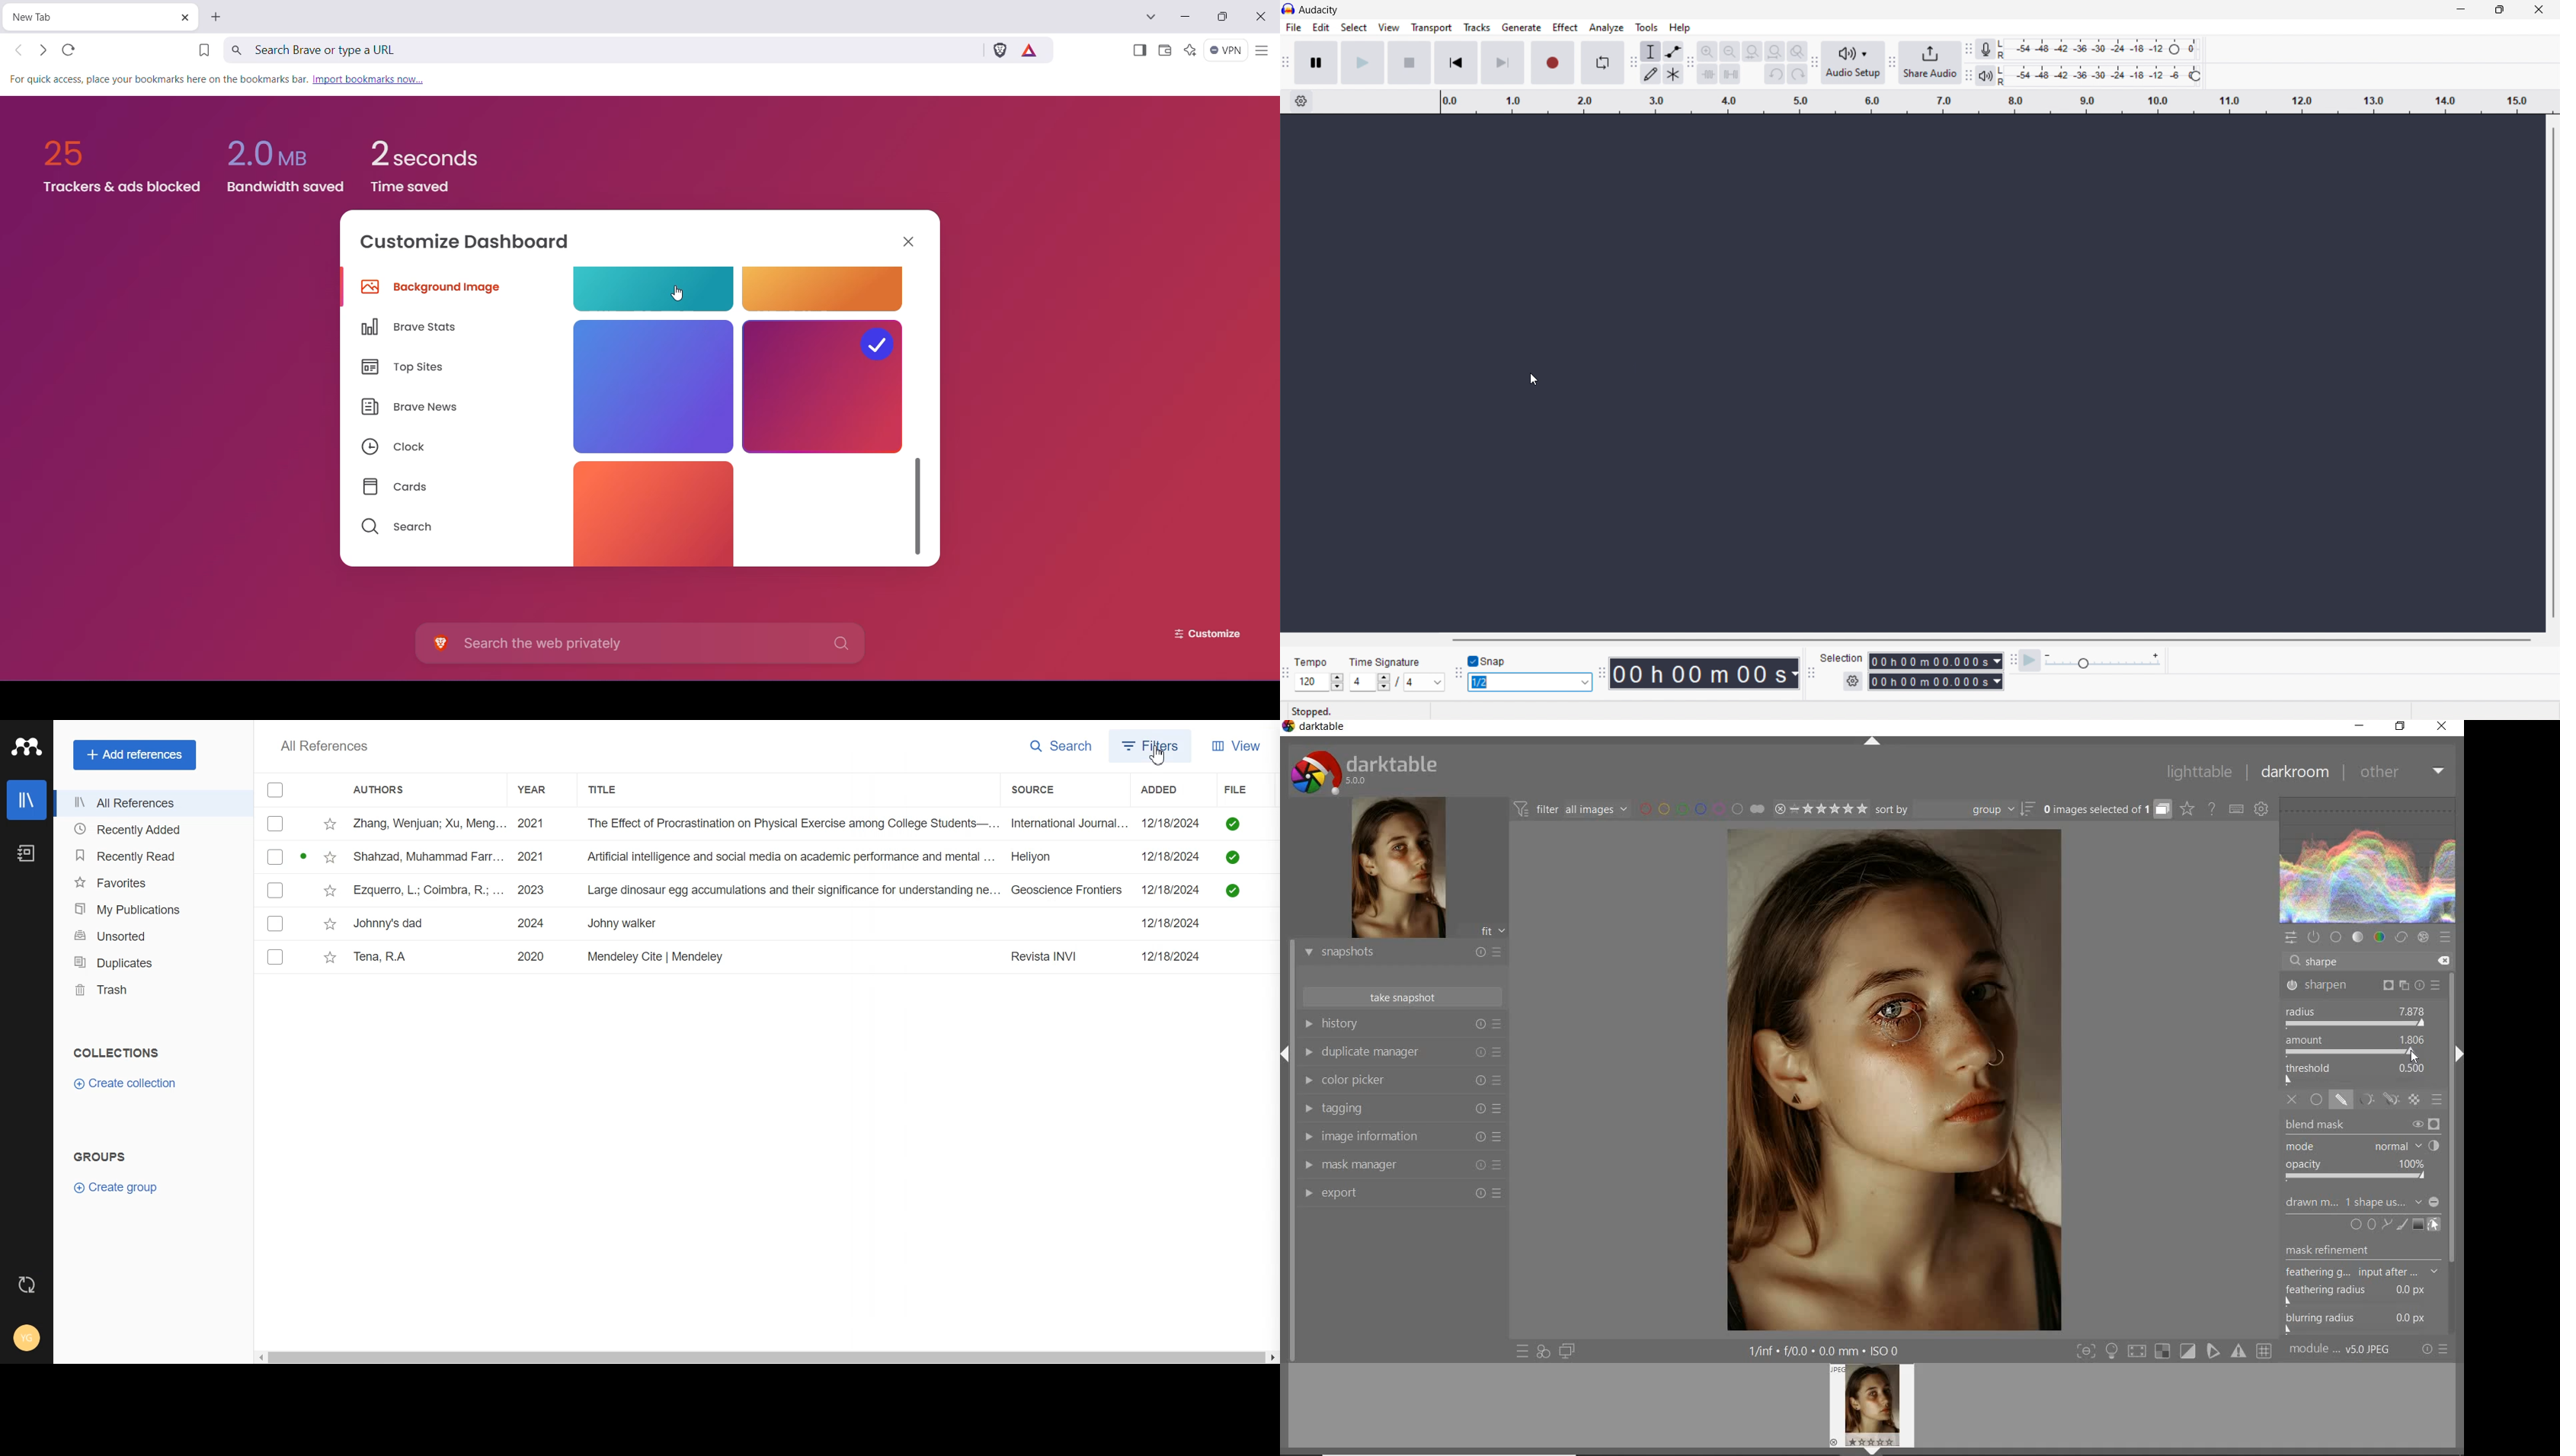  Describe the element at coordinates (1908, 1082) in the screenshot. I see `local adjustments to increase sharpness in selected areas is added` at that location.